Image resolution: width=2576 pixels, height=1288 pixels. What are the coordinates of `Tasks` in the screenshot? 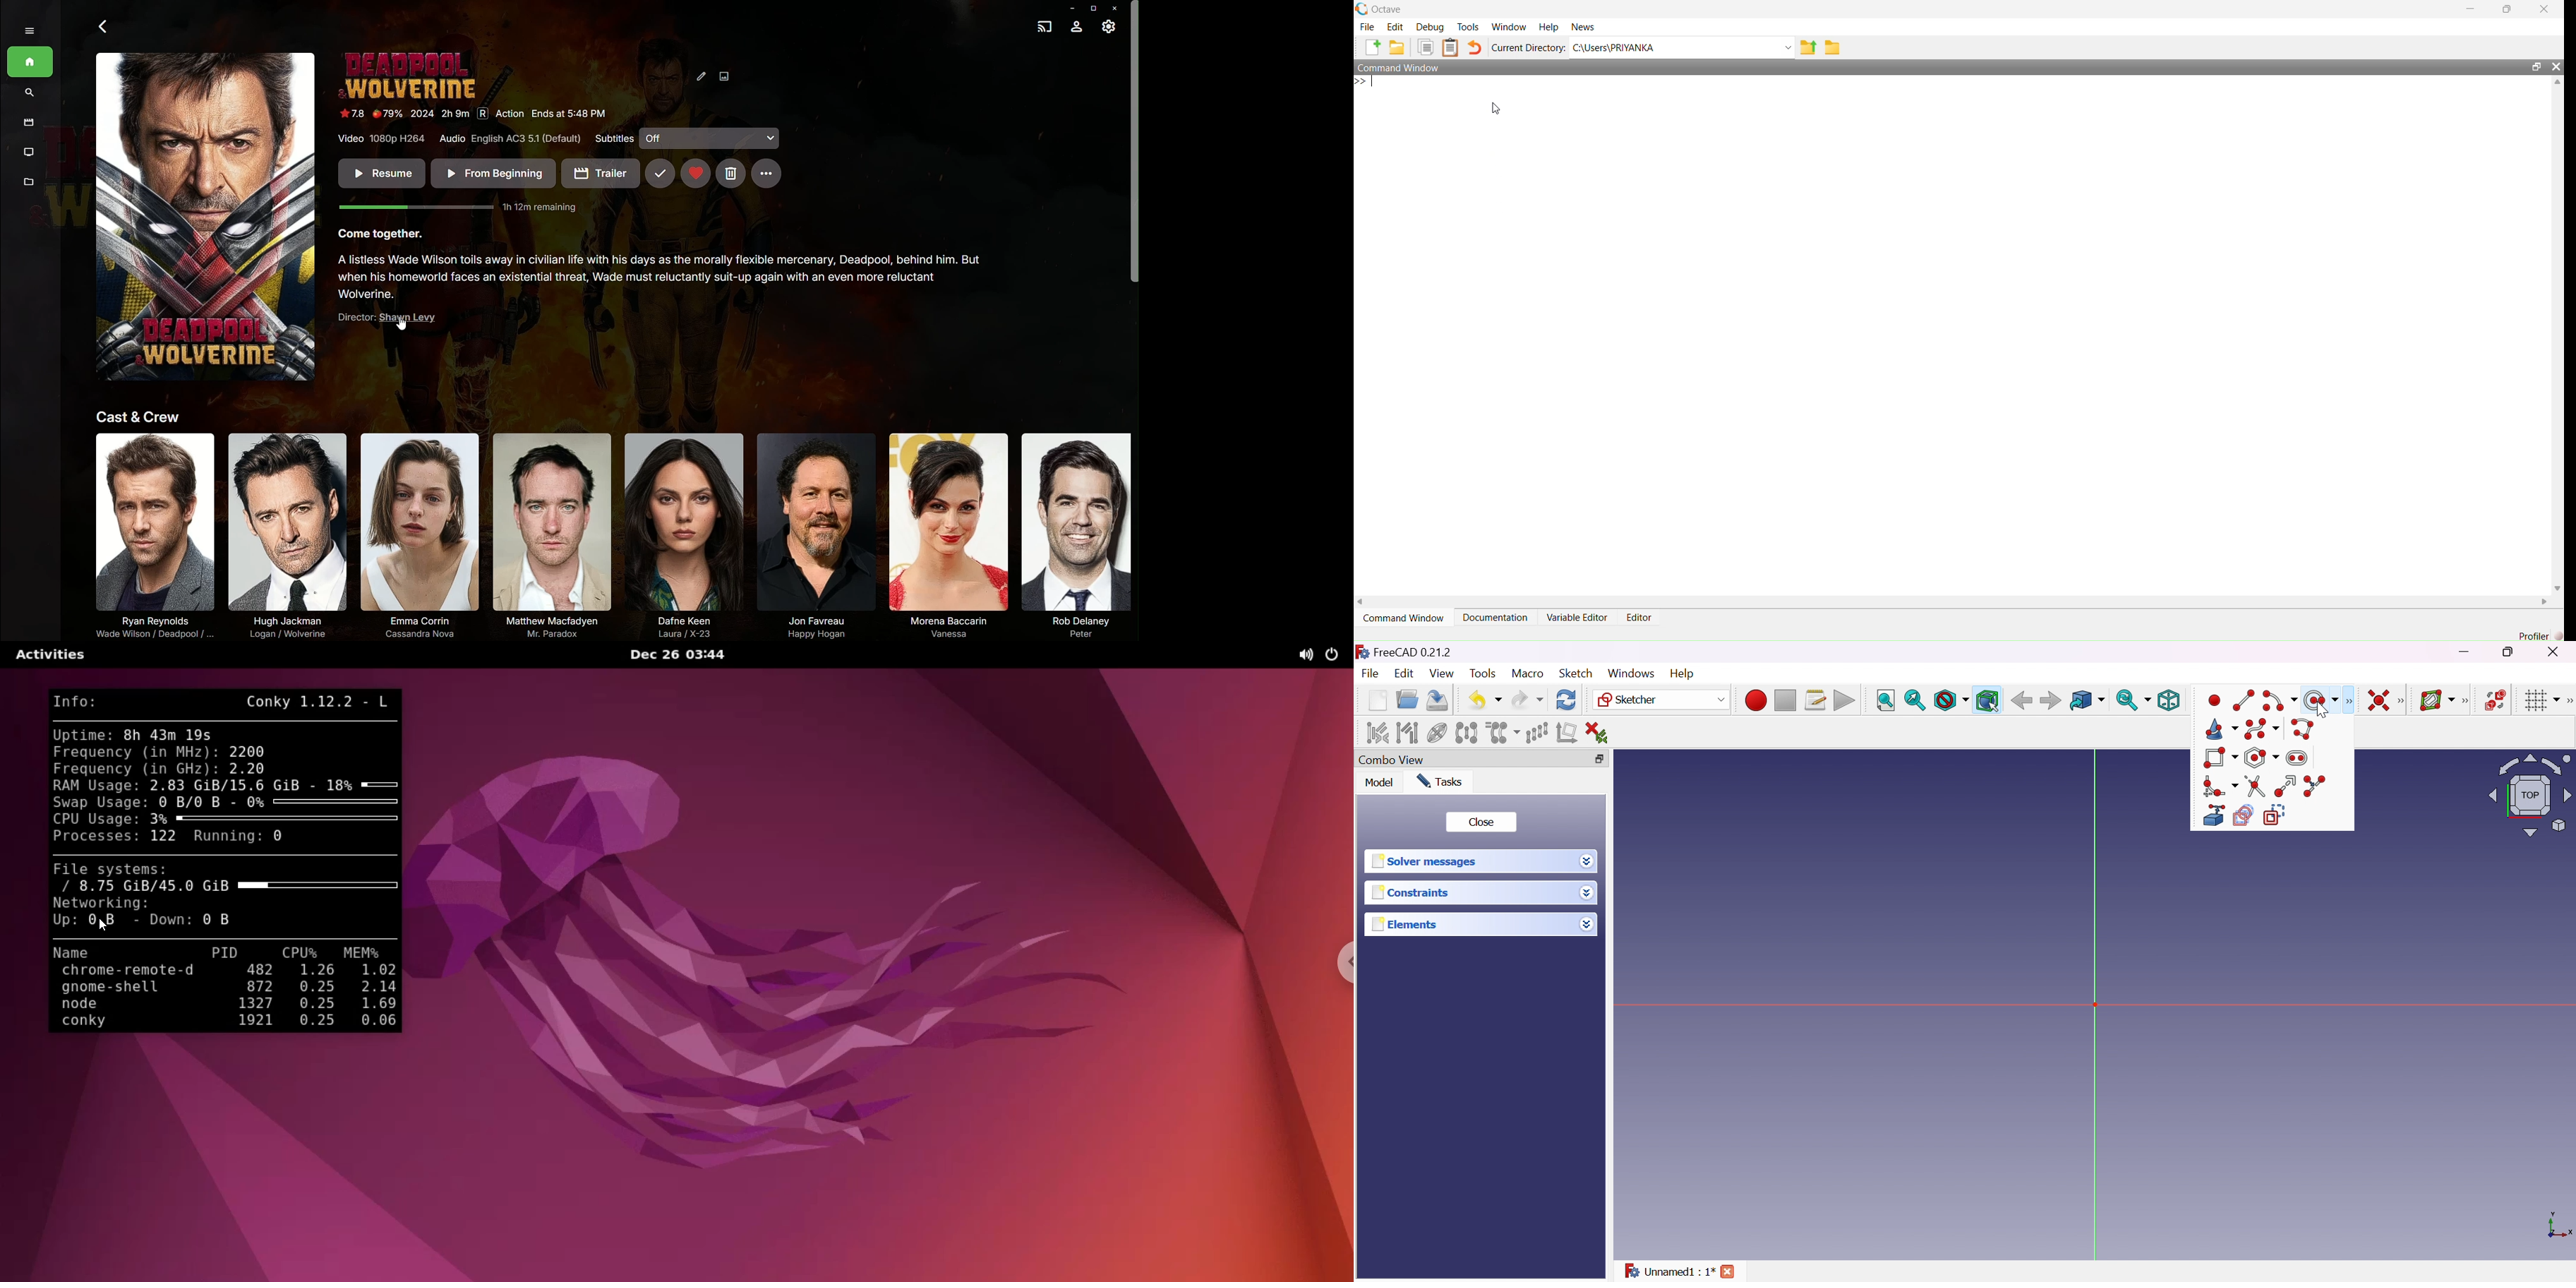 It's located at (1439, 781).